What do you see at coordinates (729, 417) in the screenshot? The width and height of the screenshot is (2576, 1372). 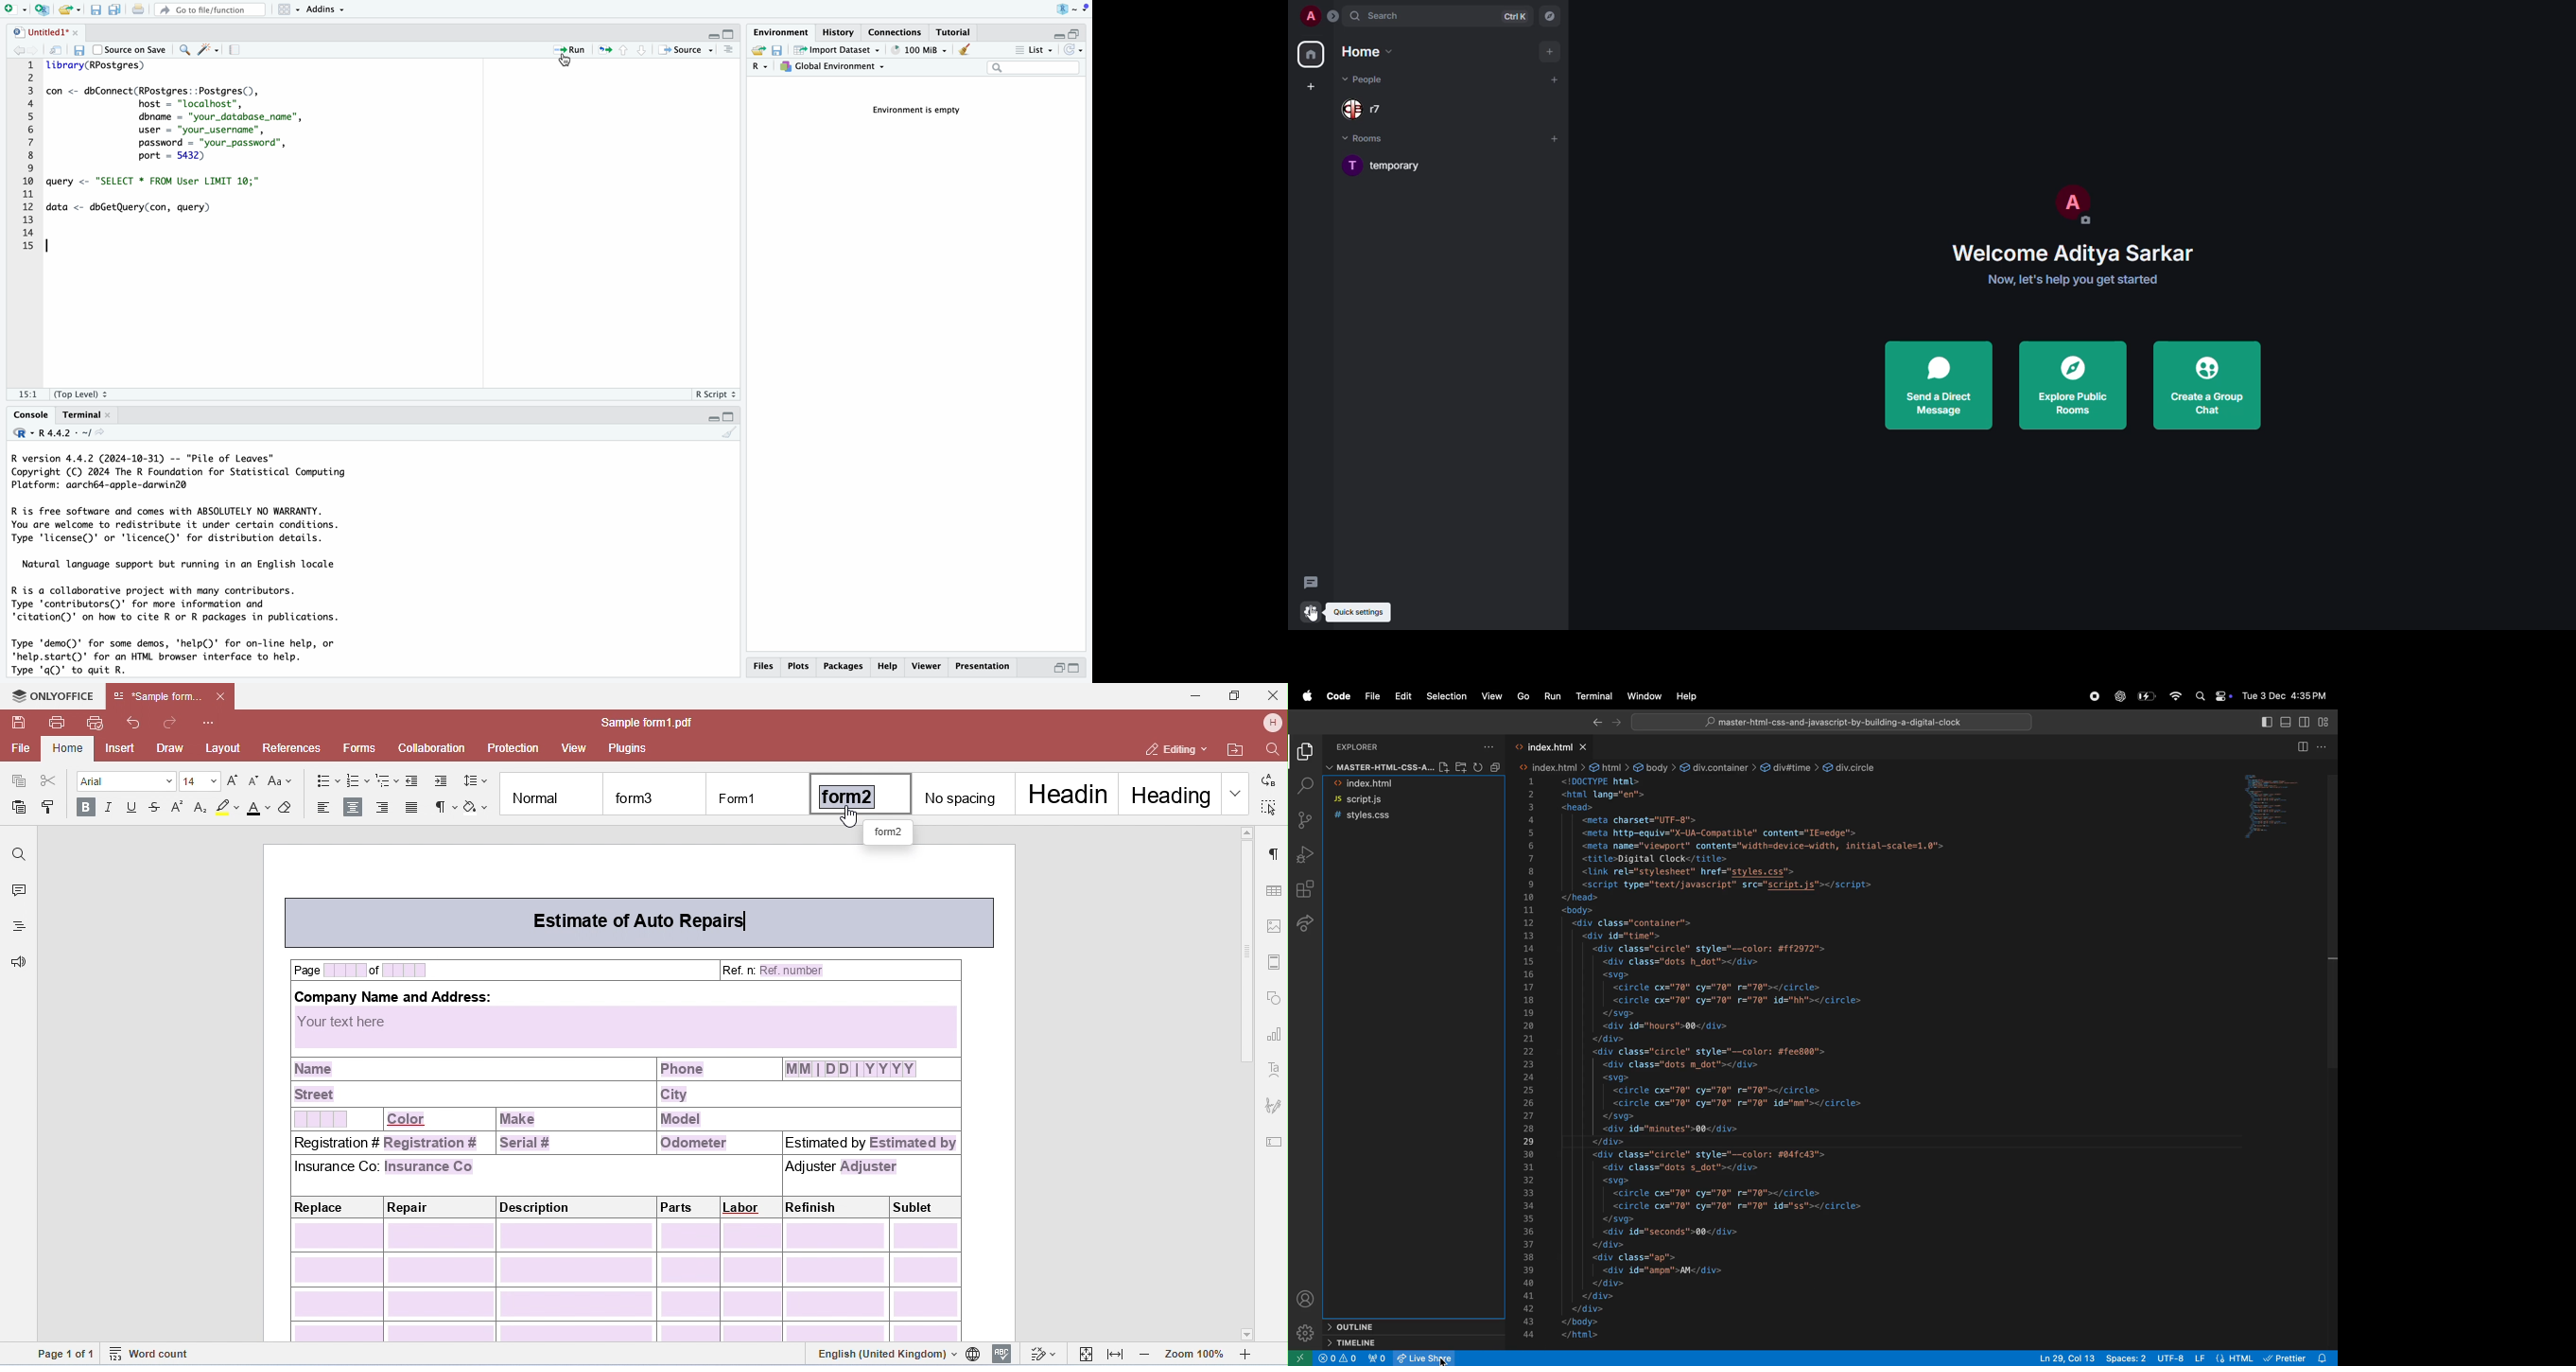 I see `maximize` at bounding box center [729, 417].